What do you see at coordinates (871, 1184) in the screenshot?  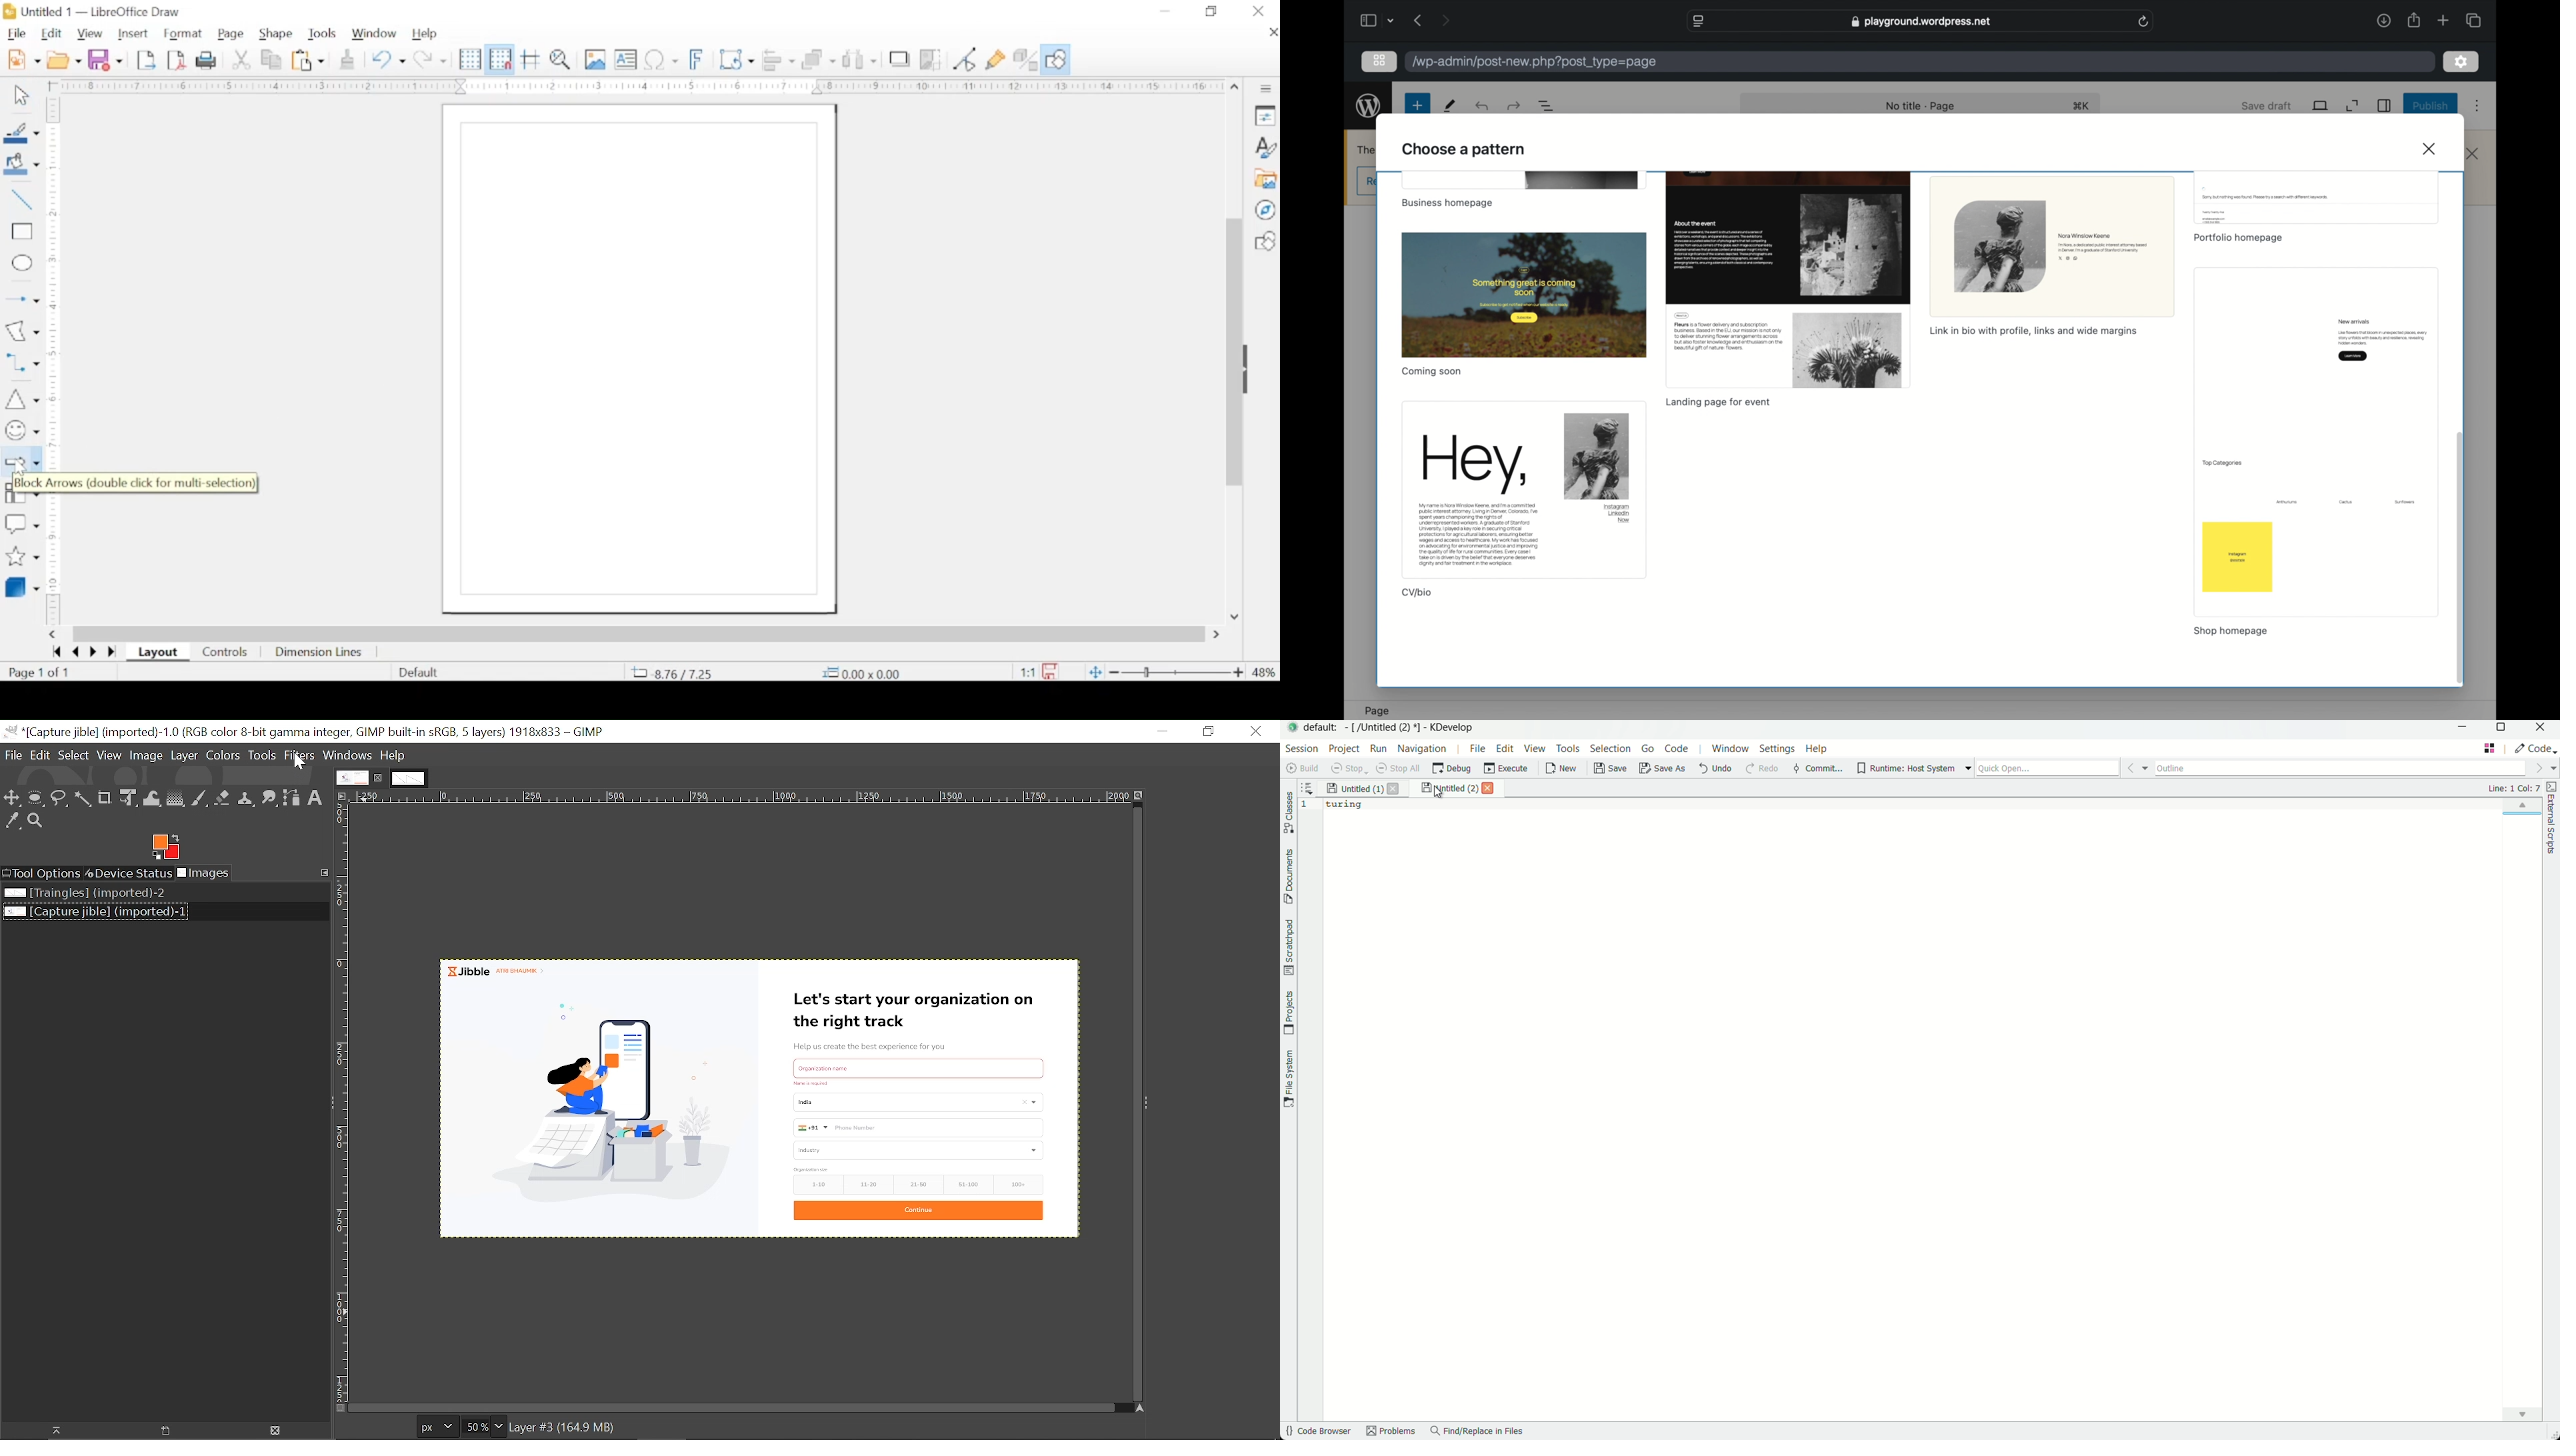 I see `11-20` at bounding box center [871, 1184].